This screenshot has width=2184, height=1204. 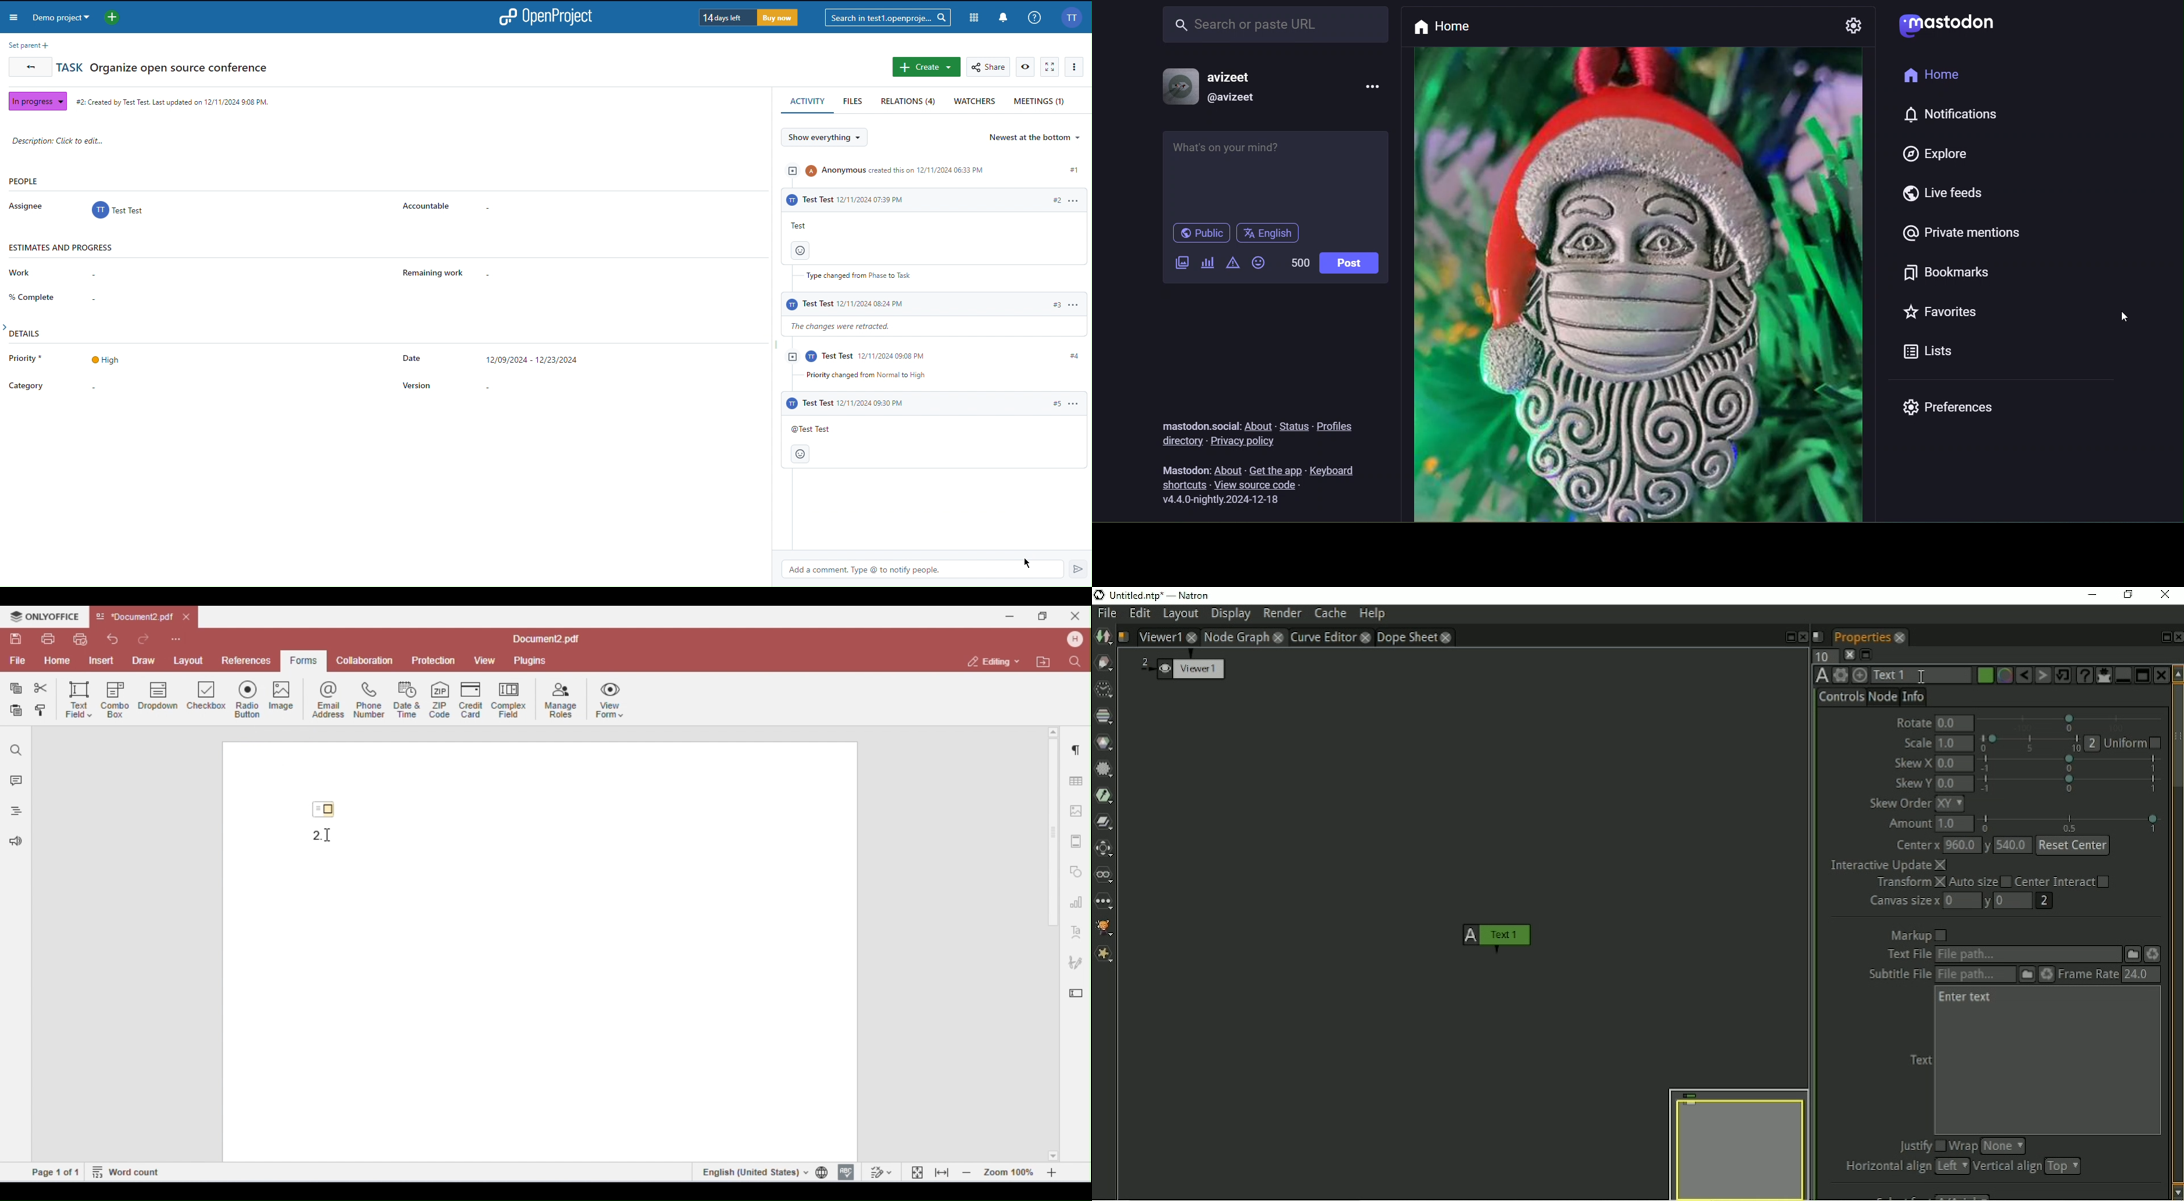 What do you see at coordinates (1952, 114) in the screenshot?
I see `notification` at bounding box center [1952, 114].